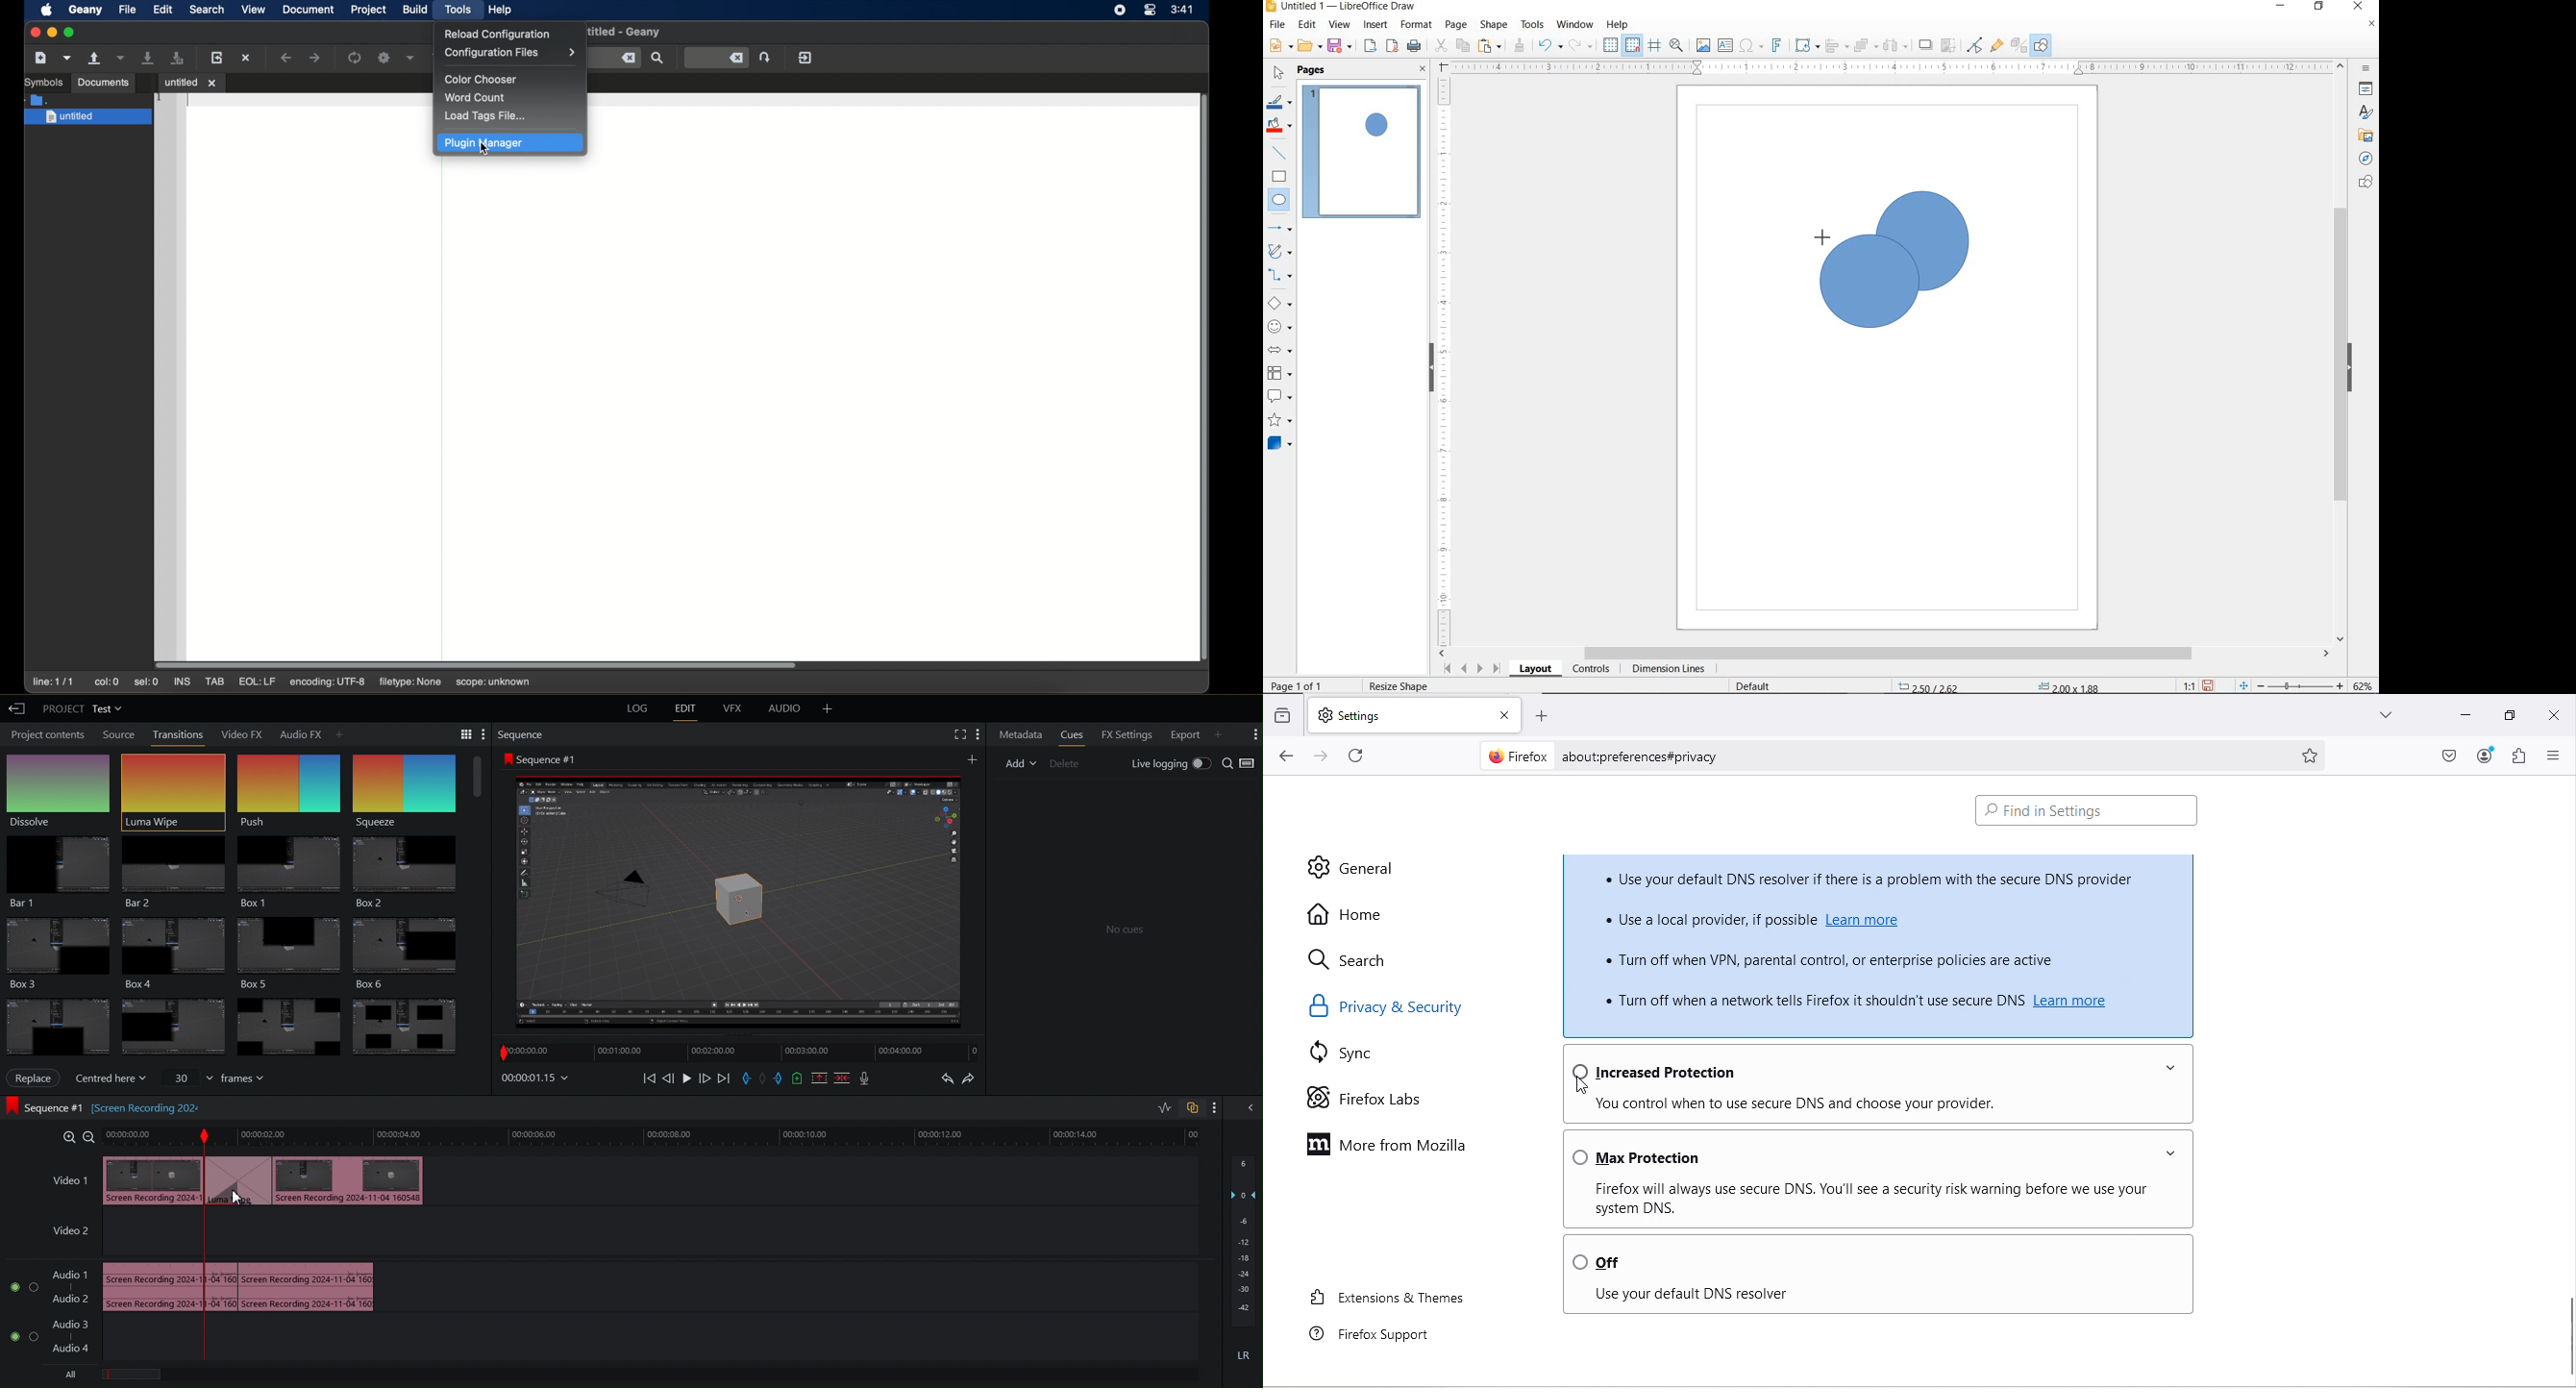 The image size is (2576, 1400). Describe the element at coordinates (1362, 156) in the screenshot. I see `PAGE 1` at that location.